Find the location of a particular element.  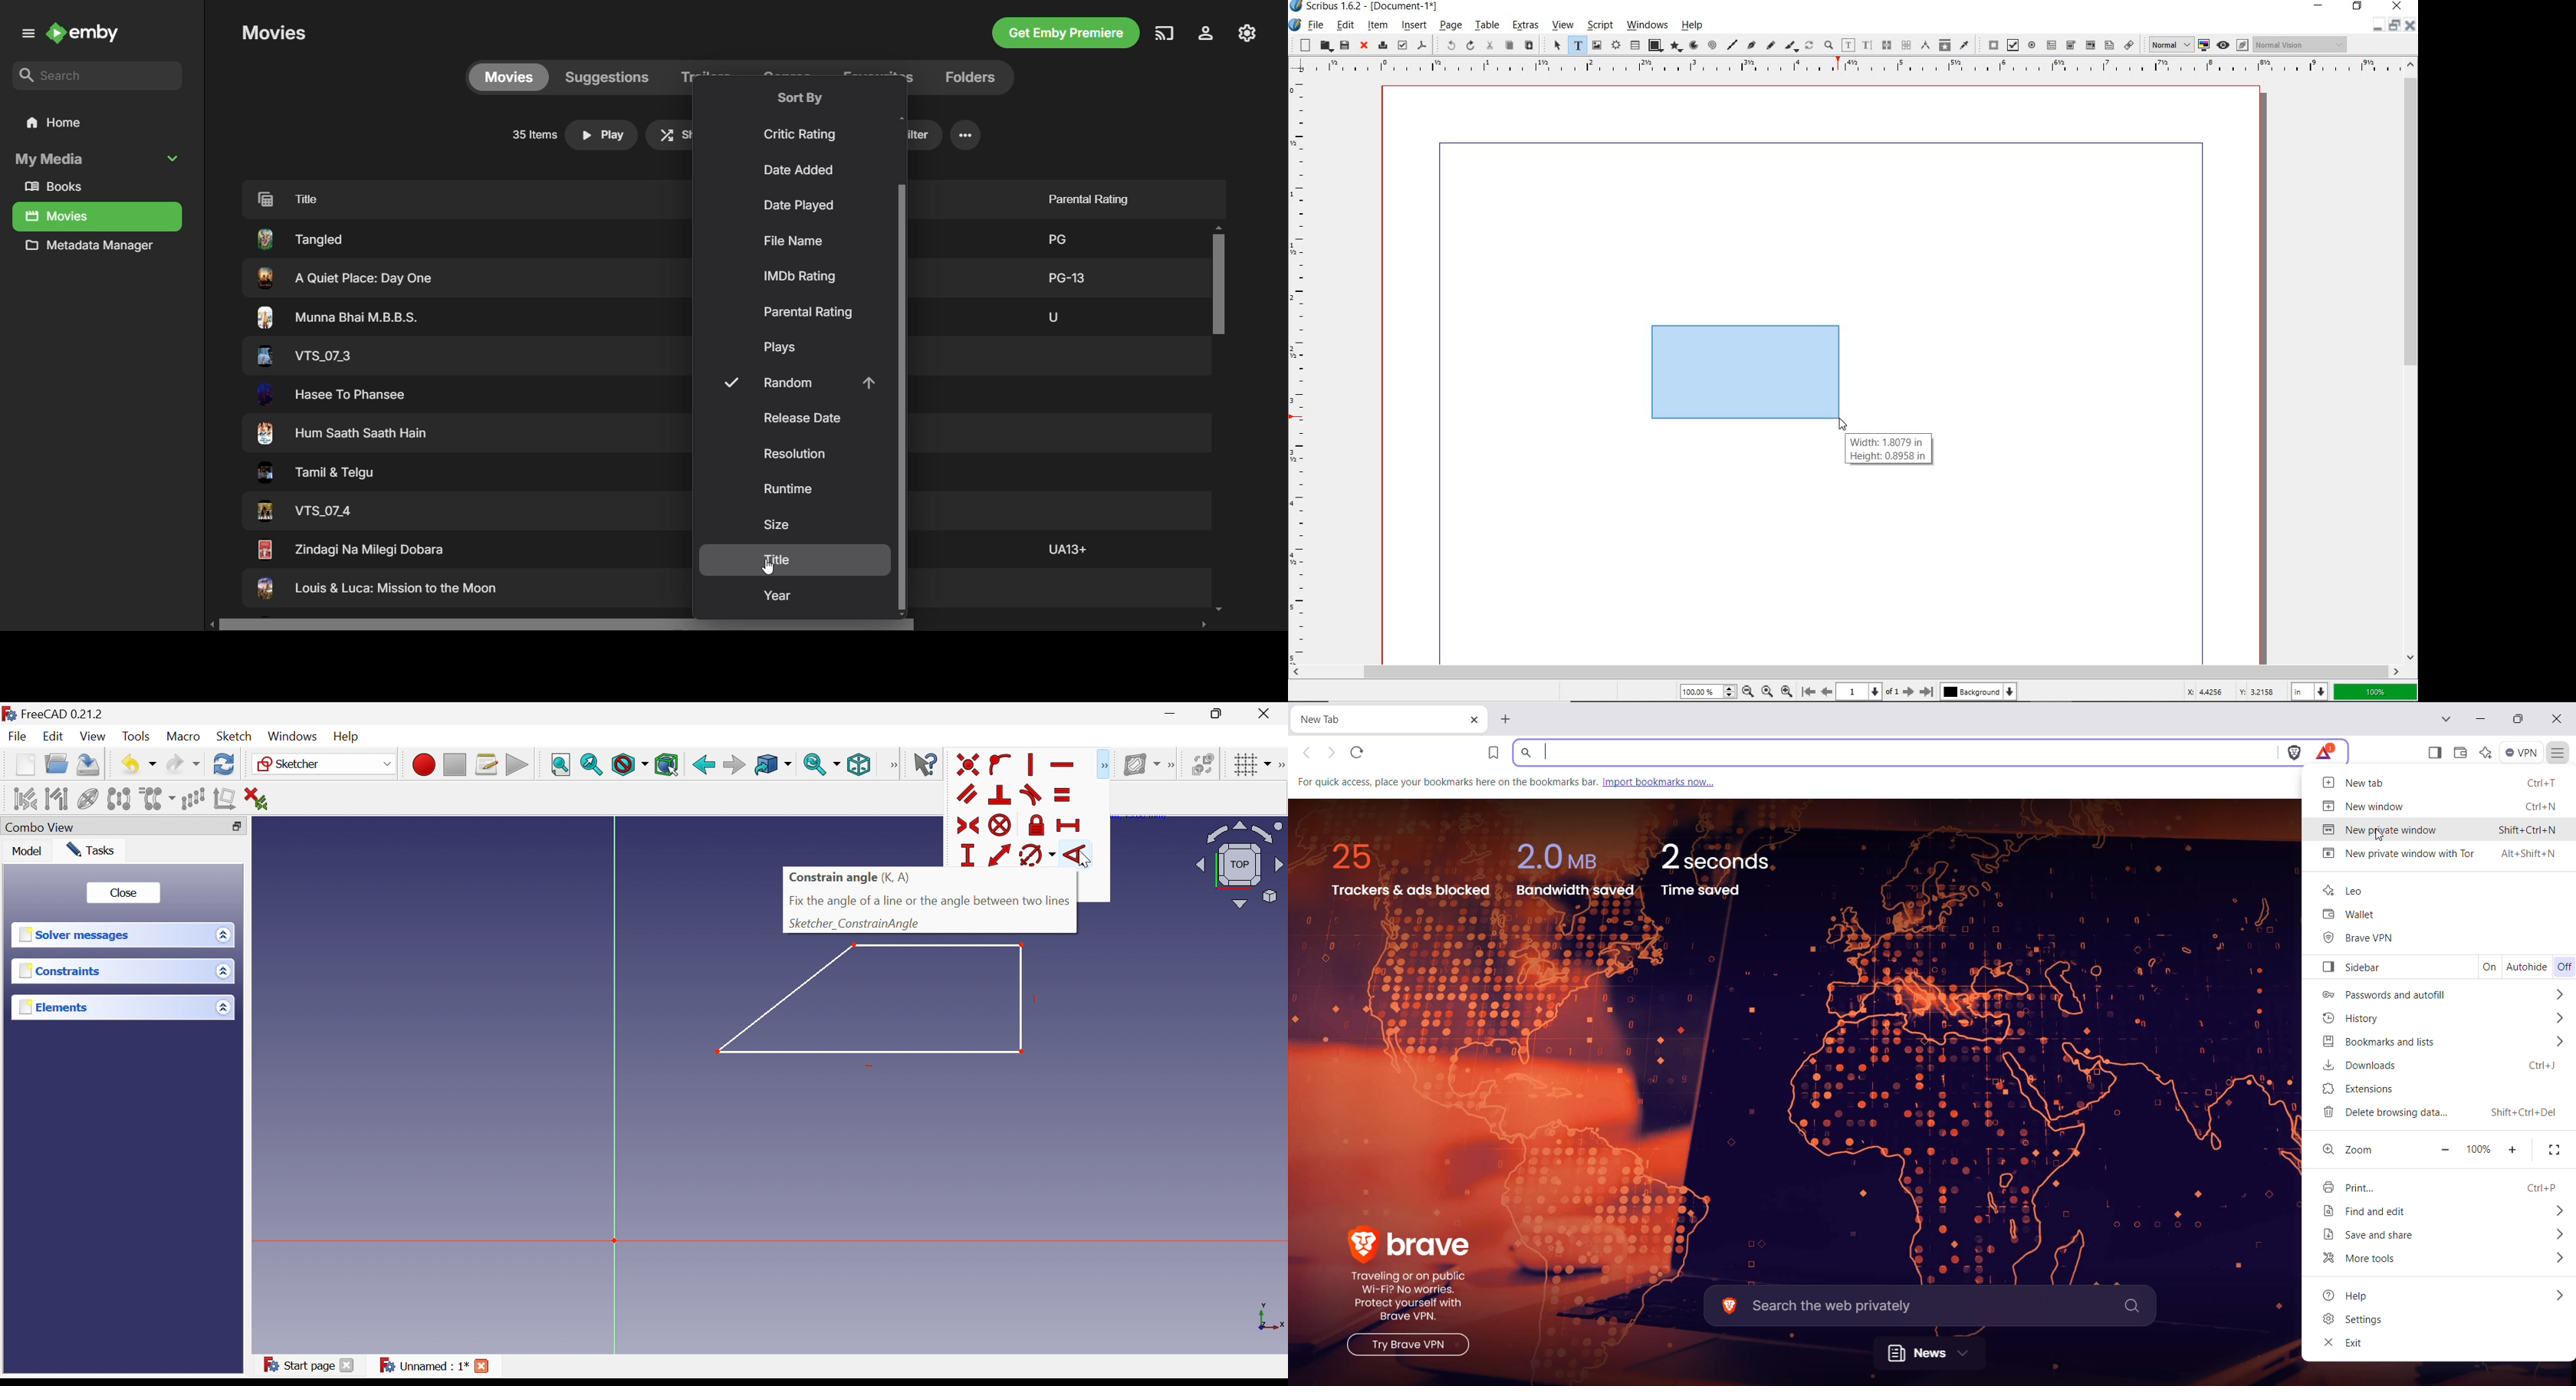

image frame is located at coordinates (1596, 44).